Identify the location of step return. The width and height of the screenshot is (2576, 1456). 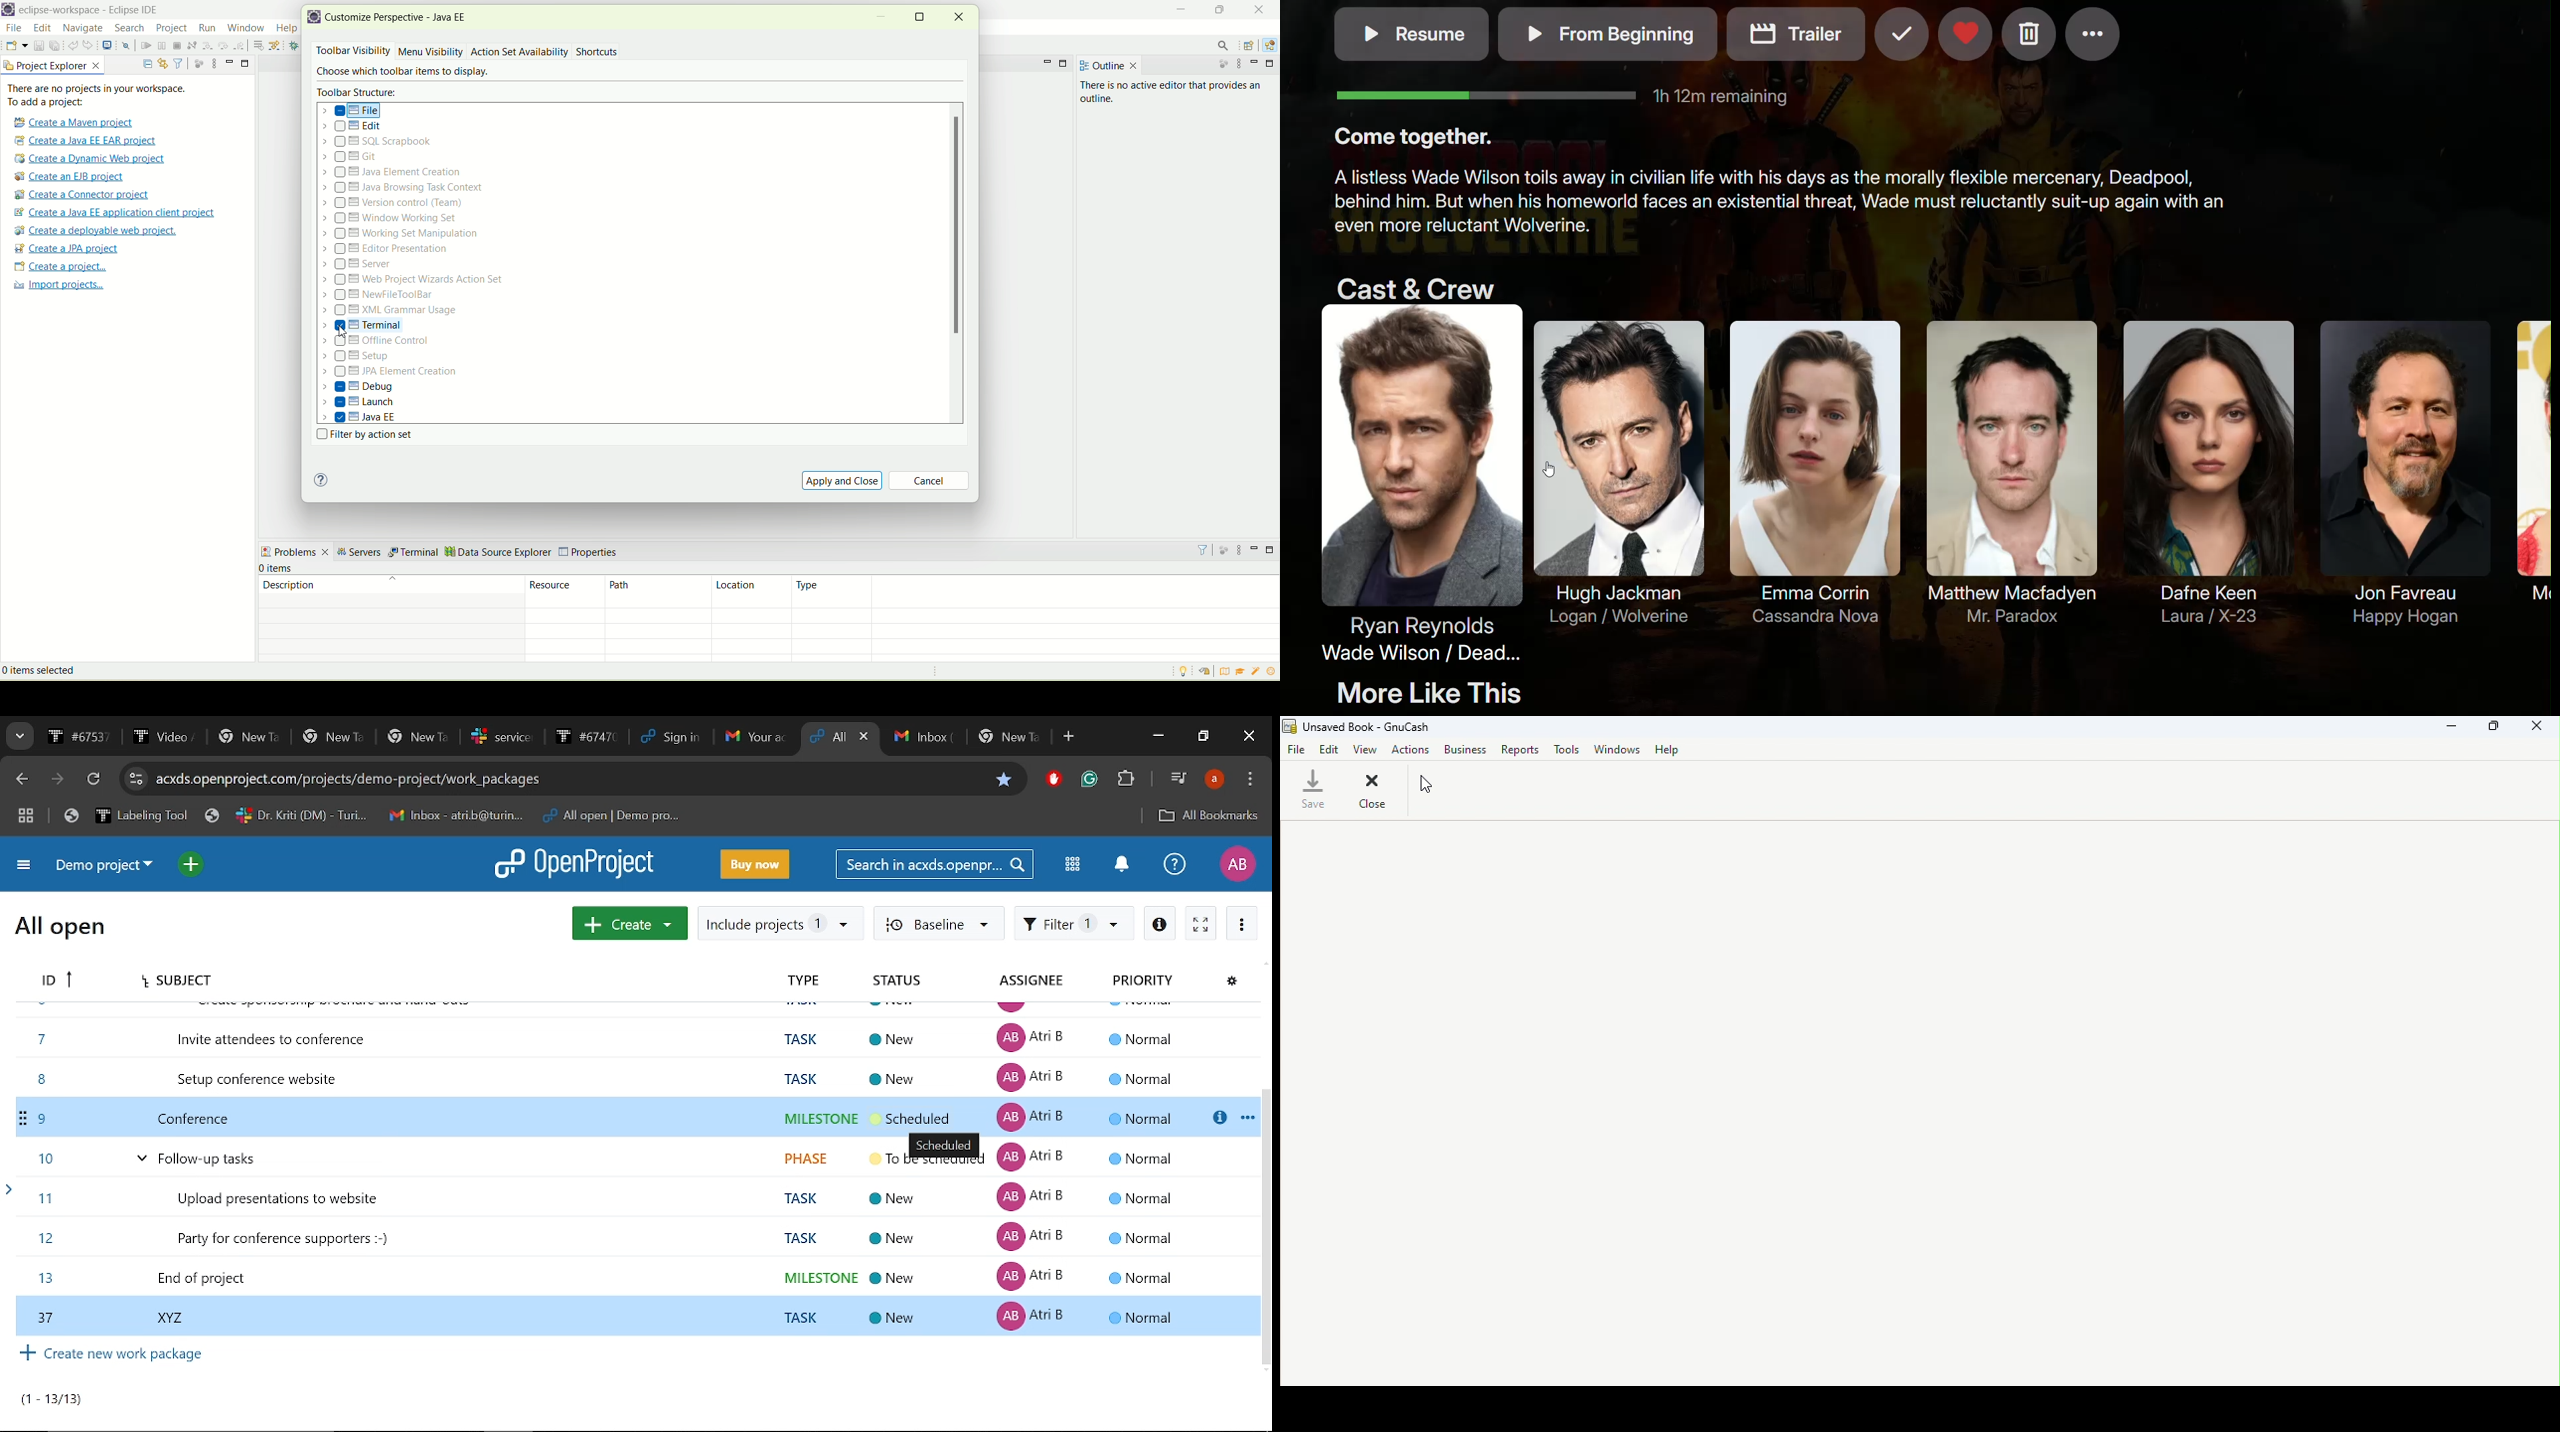
(239, 45).